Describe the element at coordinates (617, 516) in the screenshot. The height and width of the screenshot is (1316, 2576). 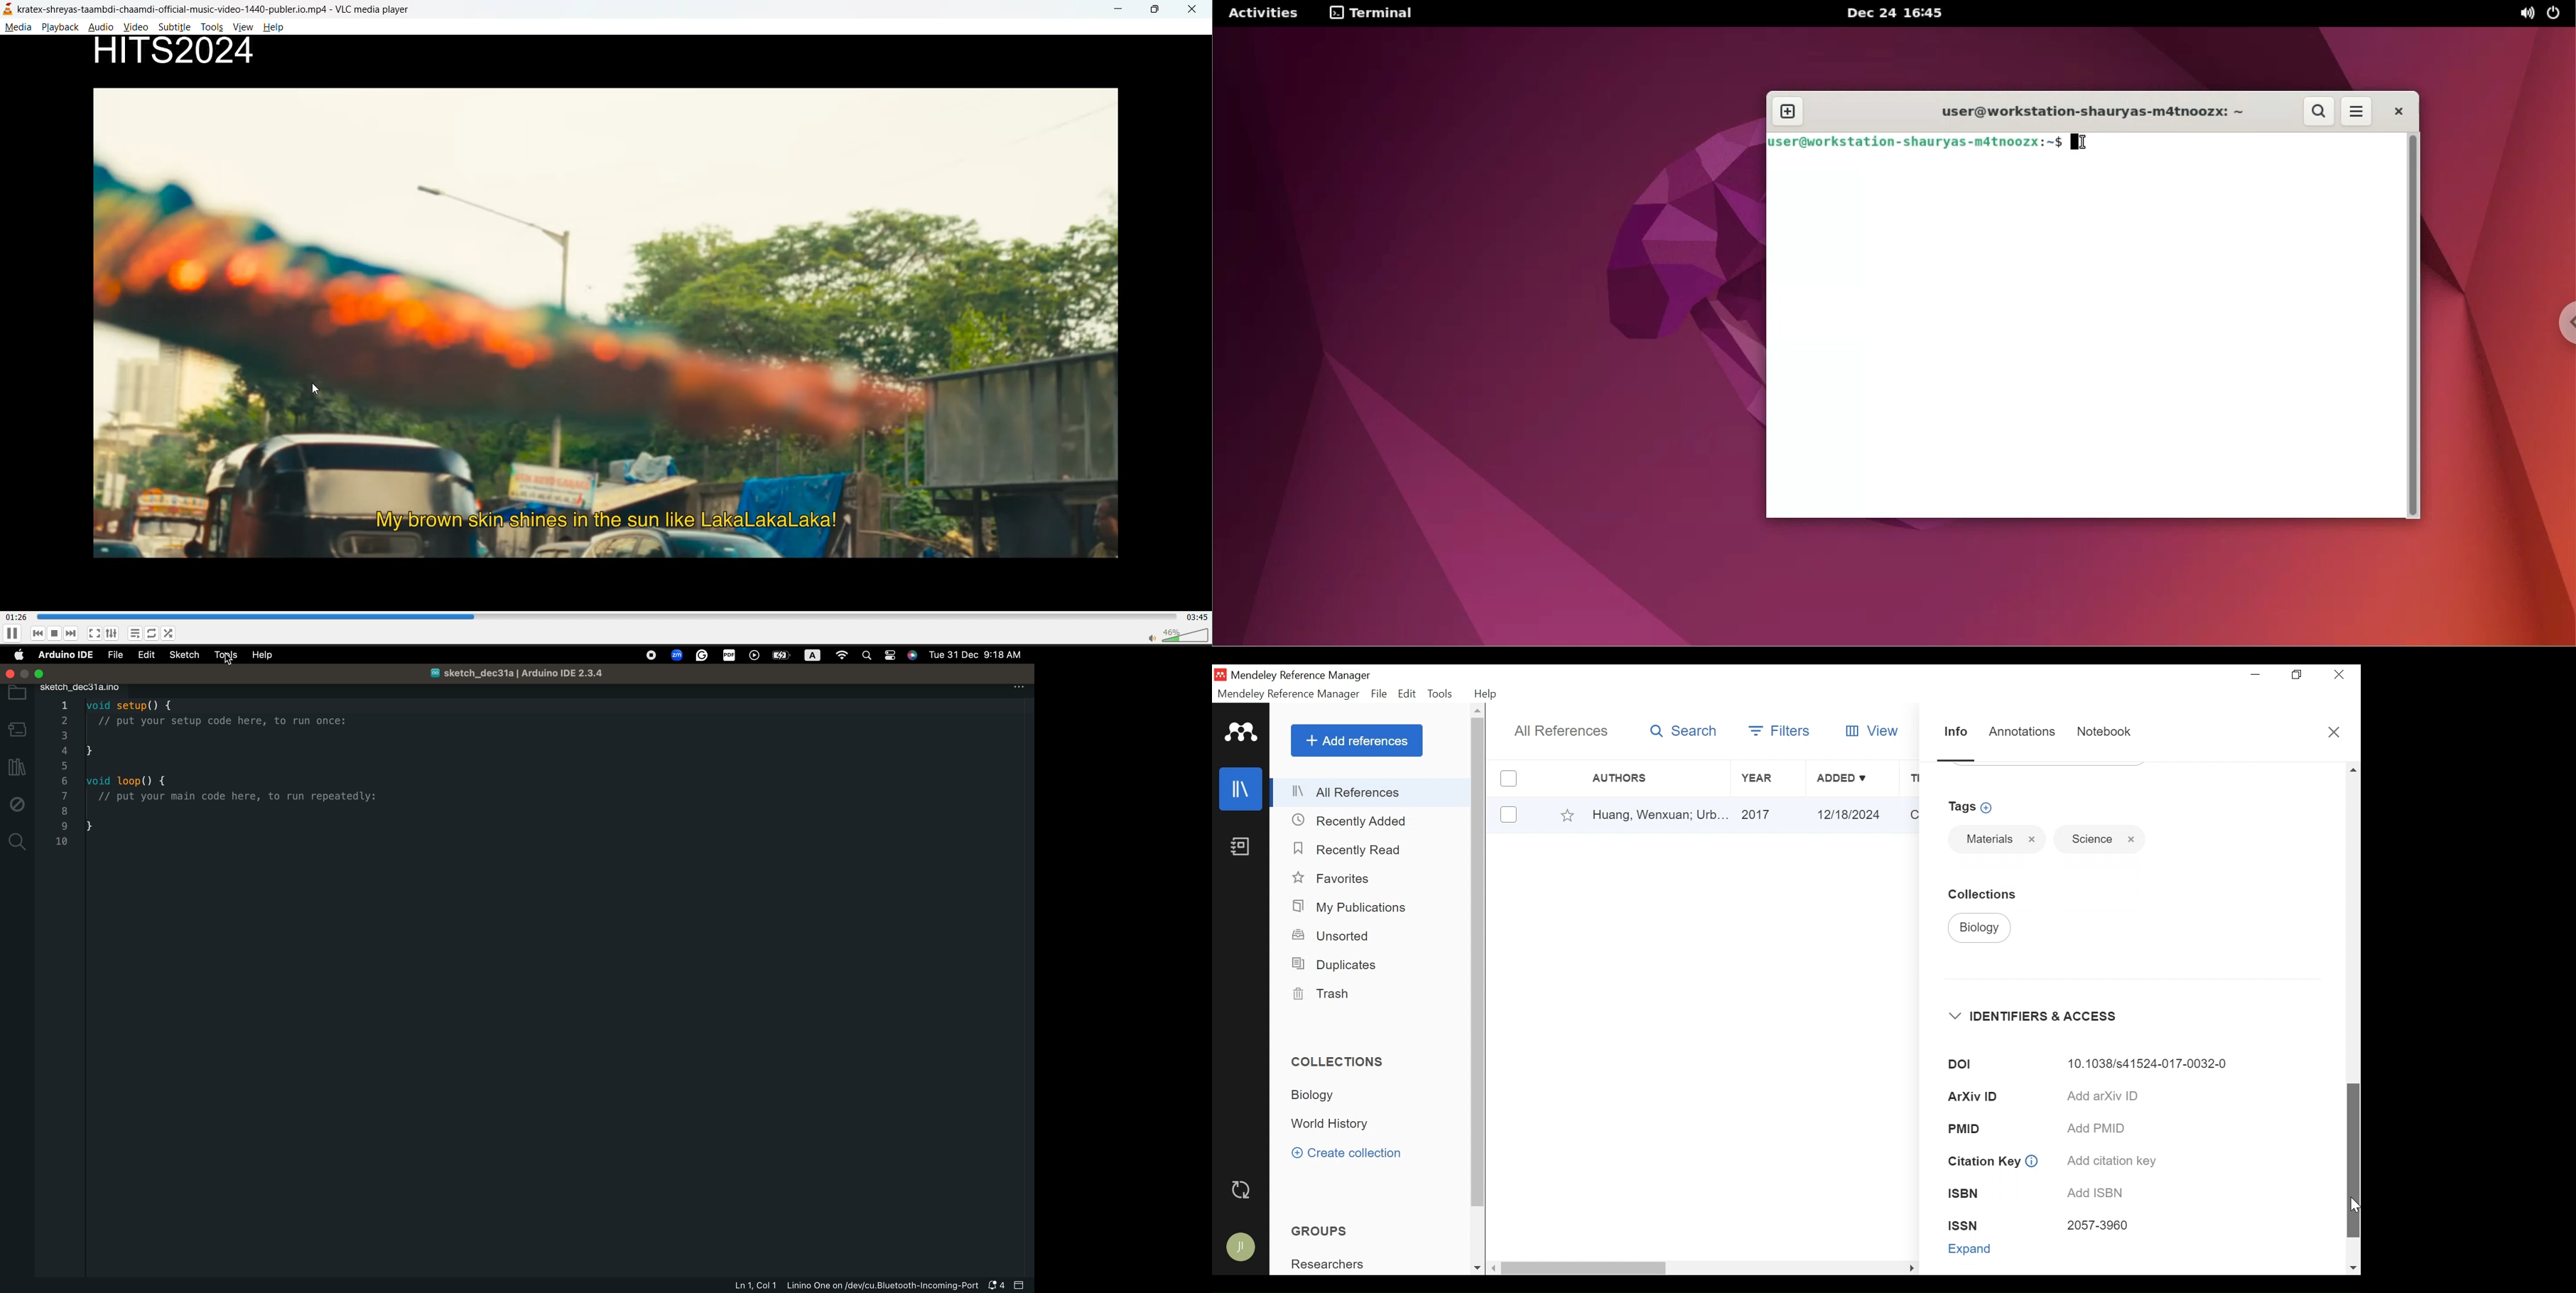
I see `My brown skin shines in the sun like LakaLakaLaka!` at that location.